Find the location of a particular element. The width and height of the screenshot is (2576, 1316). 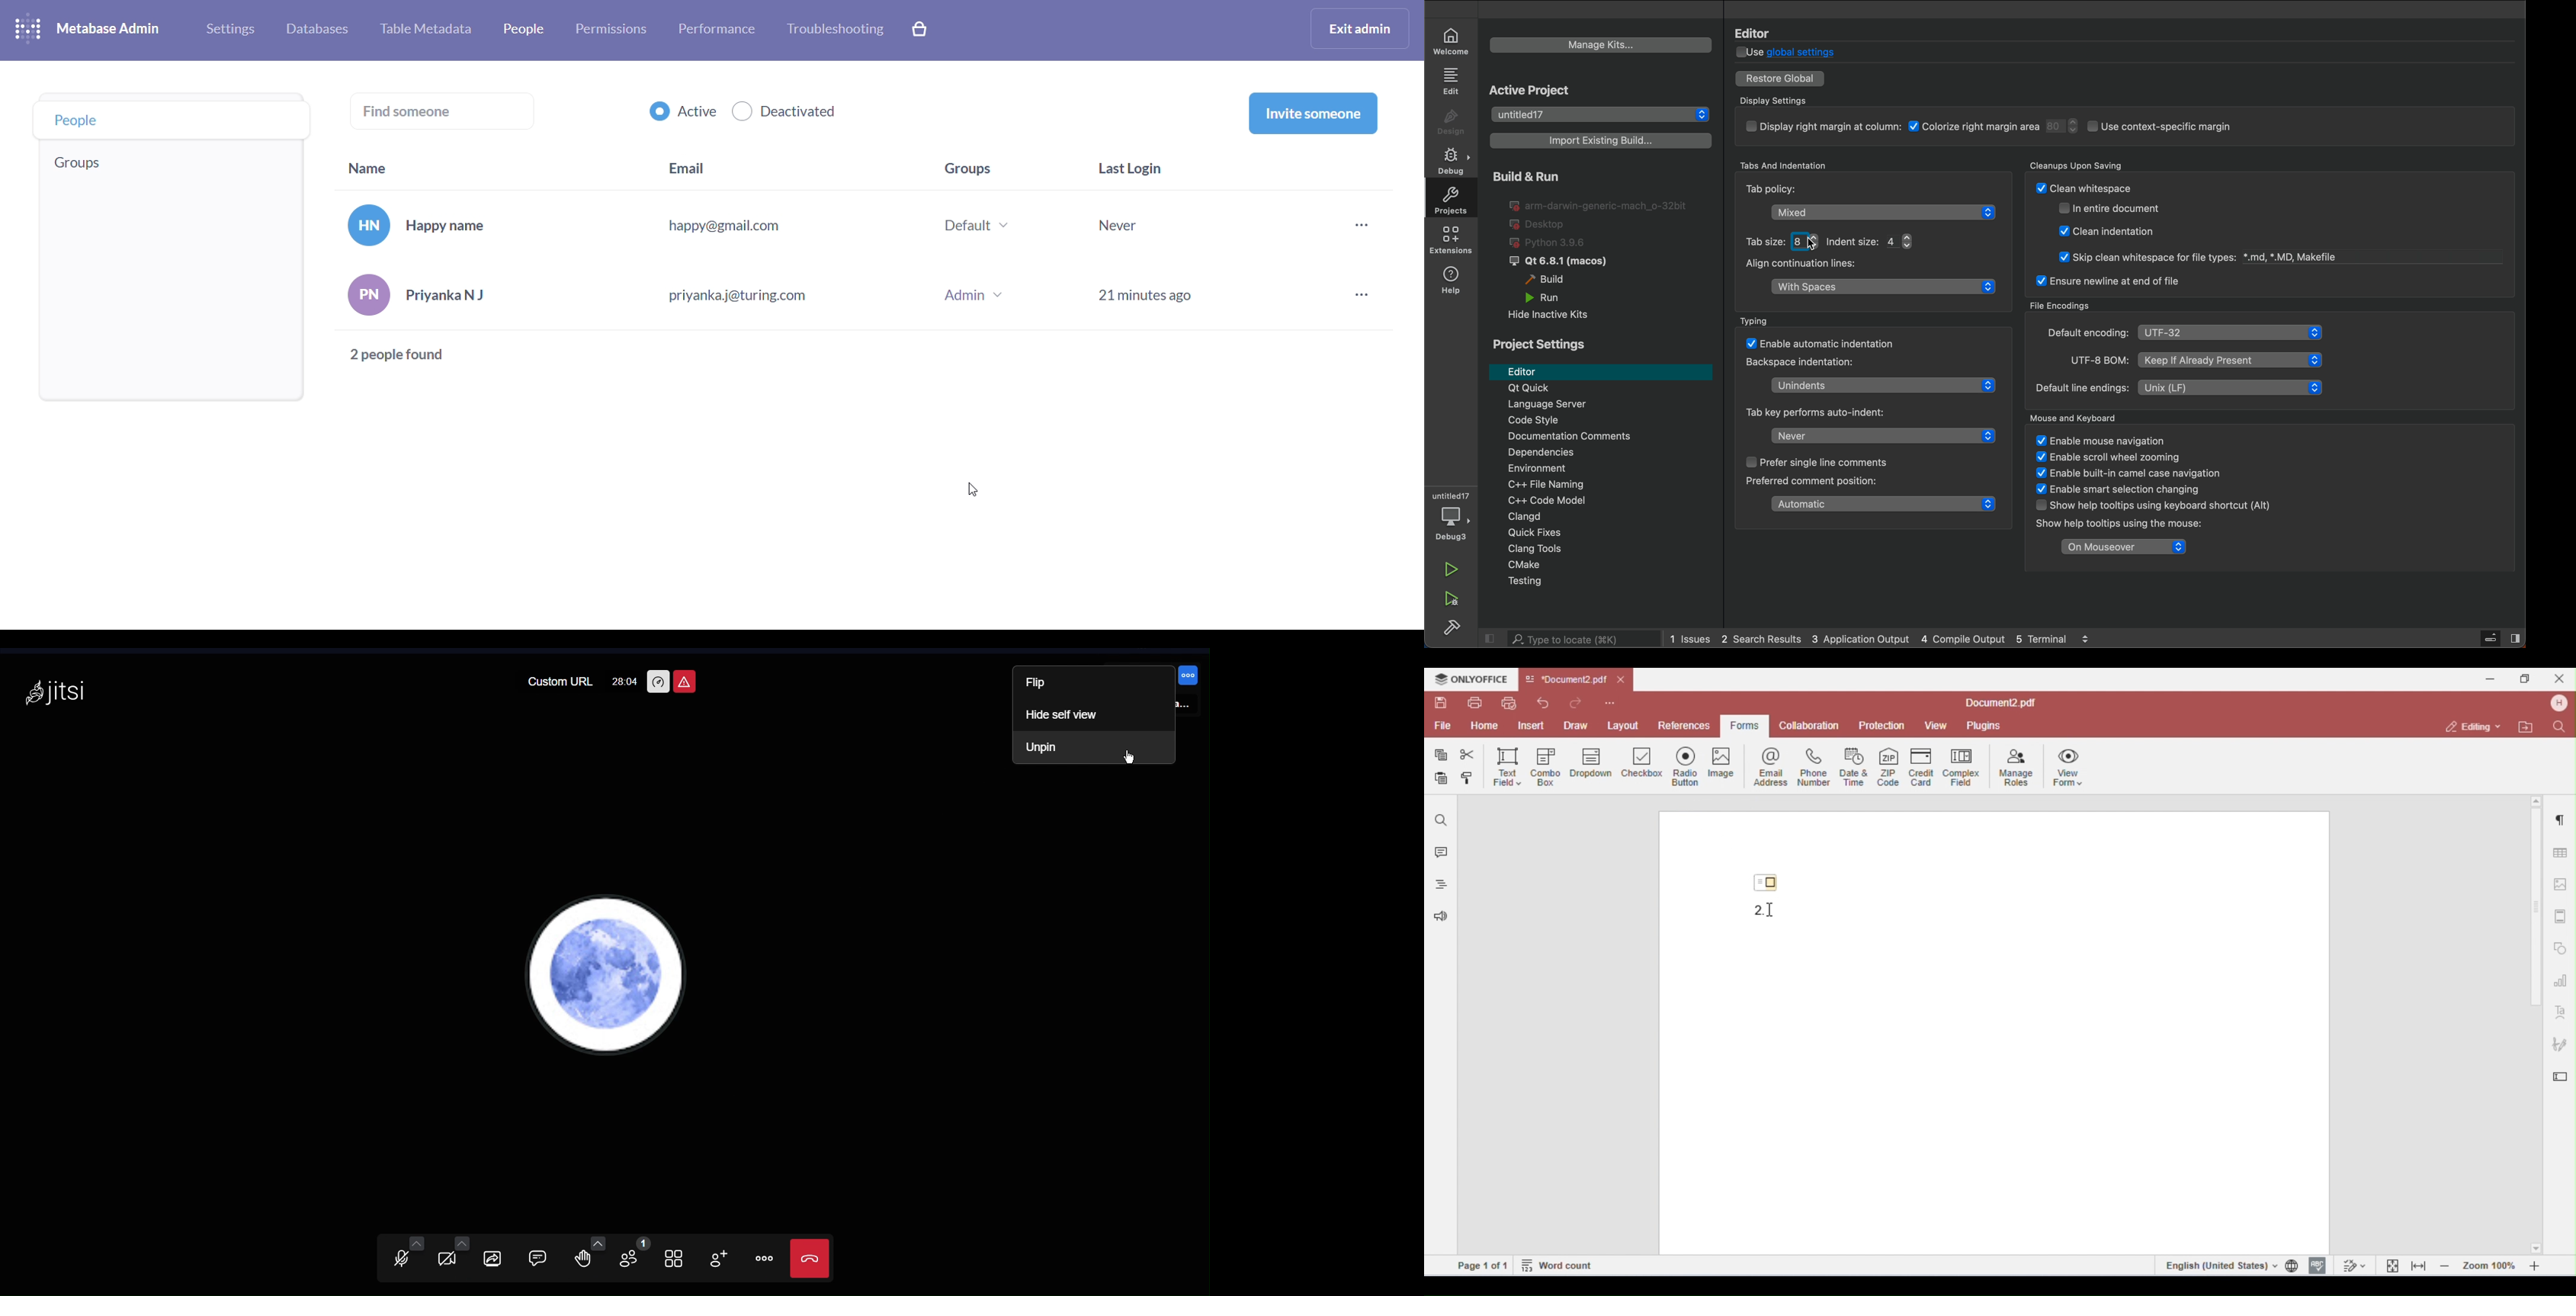

UTF-8 BOM: | Keep If Already Present & is located at coordinates (2186, 359).